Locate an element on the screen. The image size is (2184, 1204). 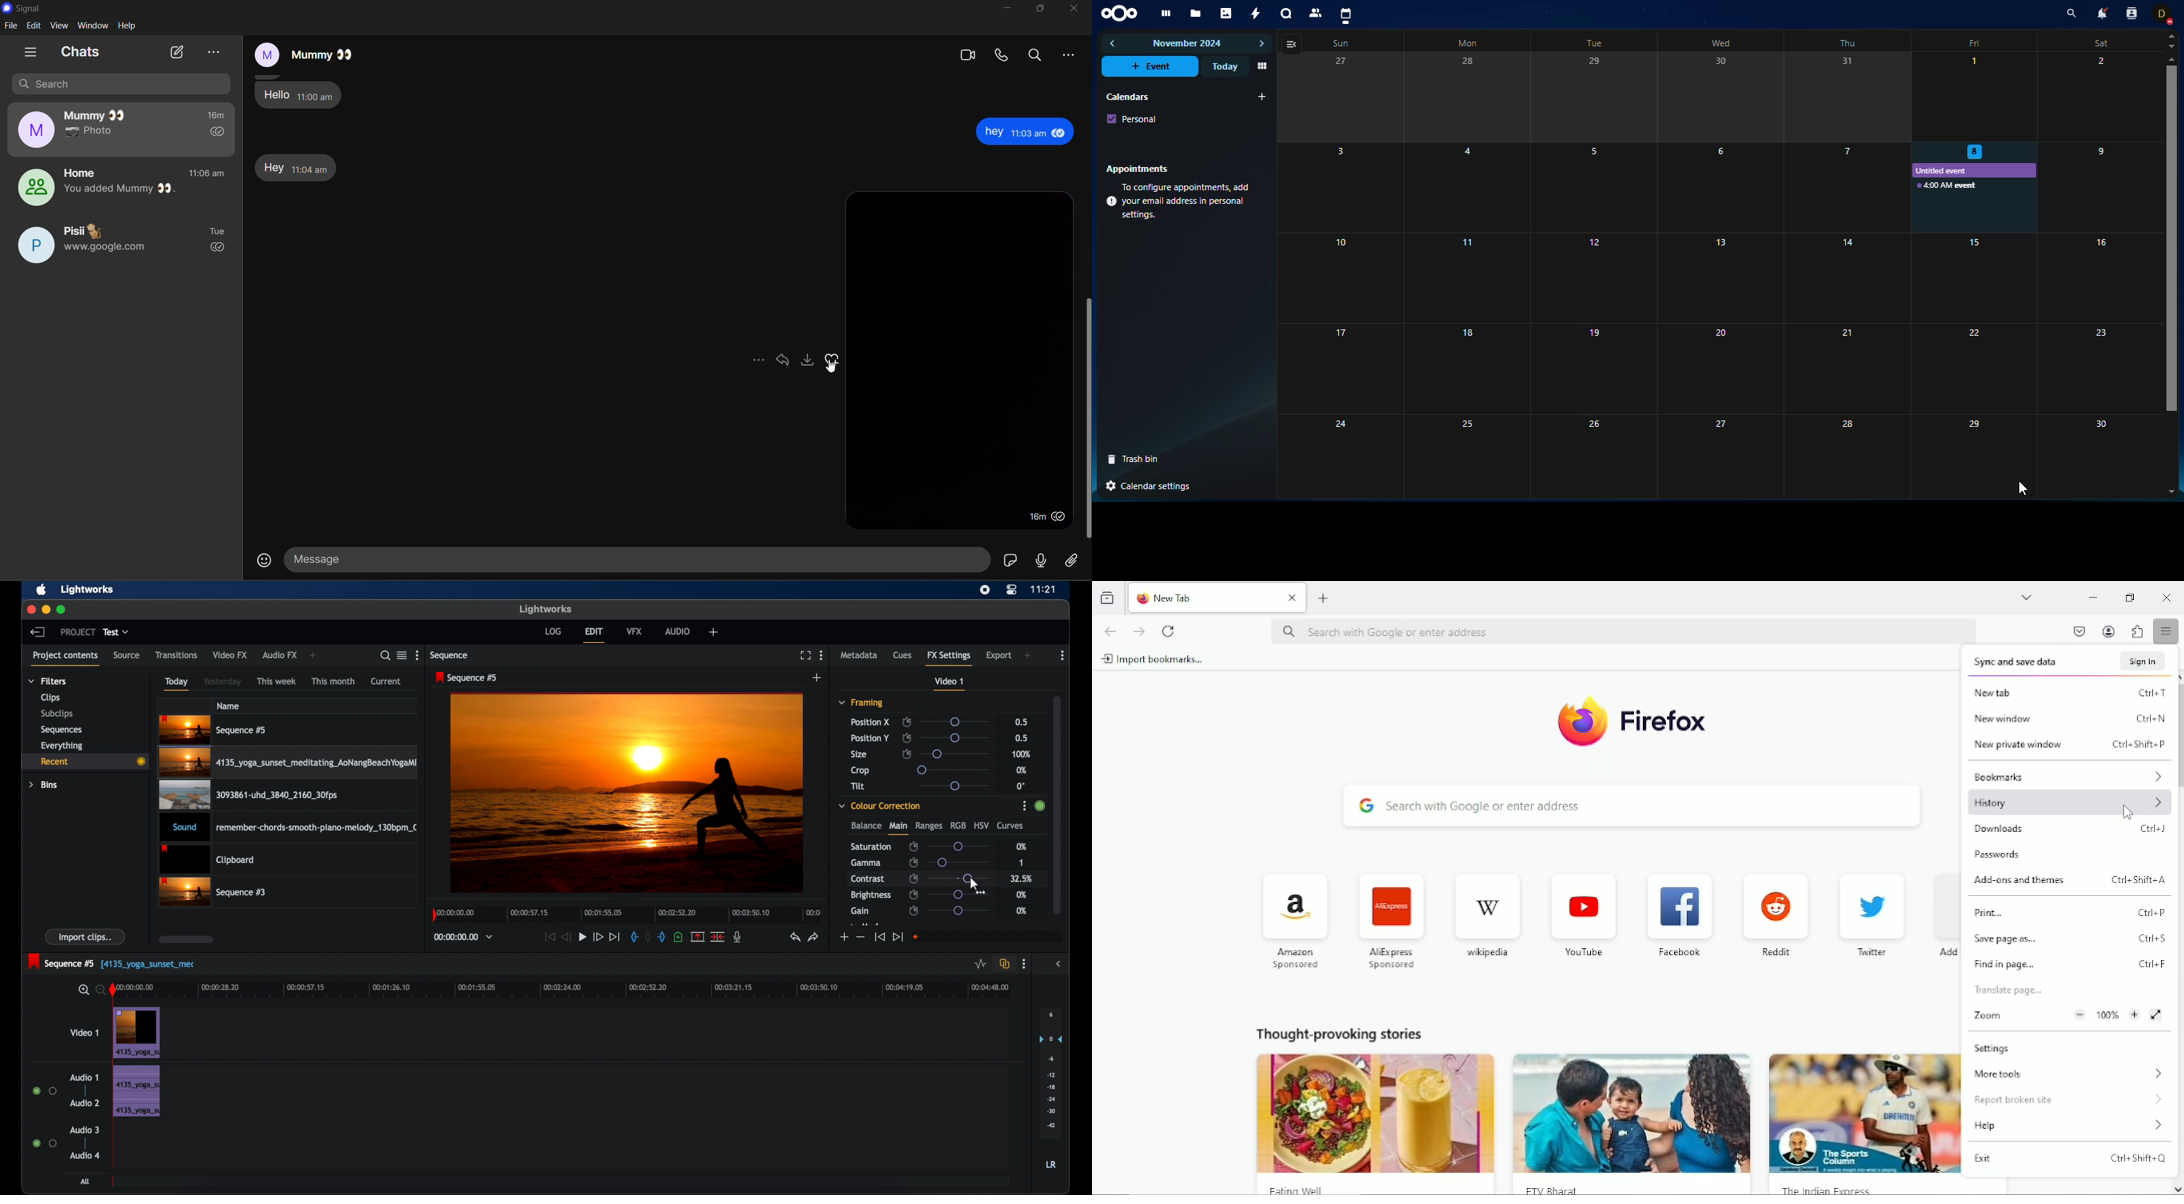
down is located at coordinates (2171, 46).